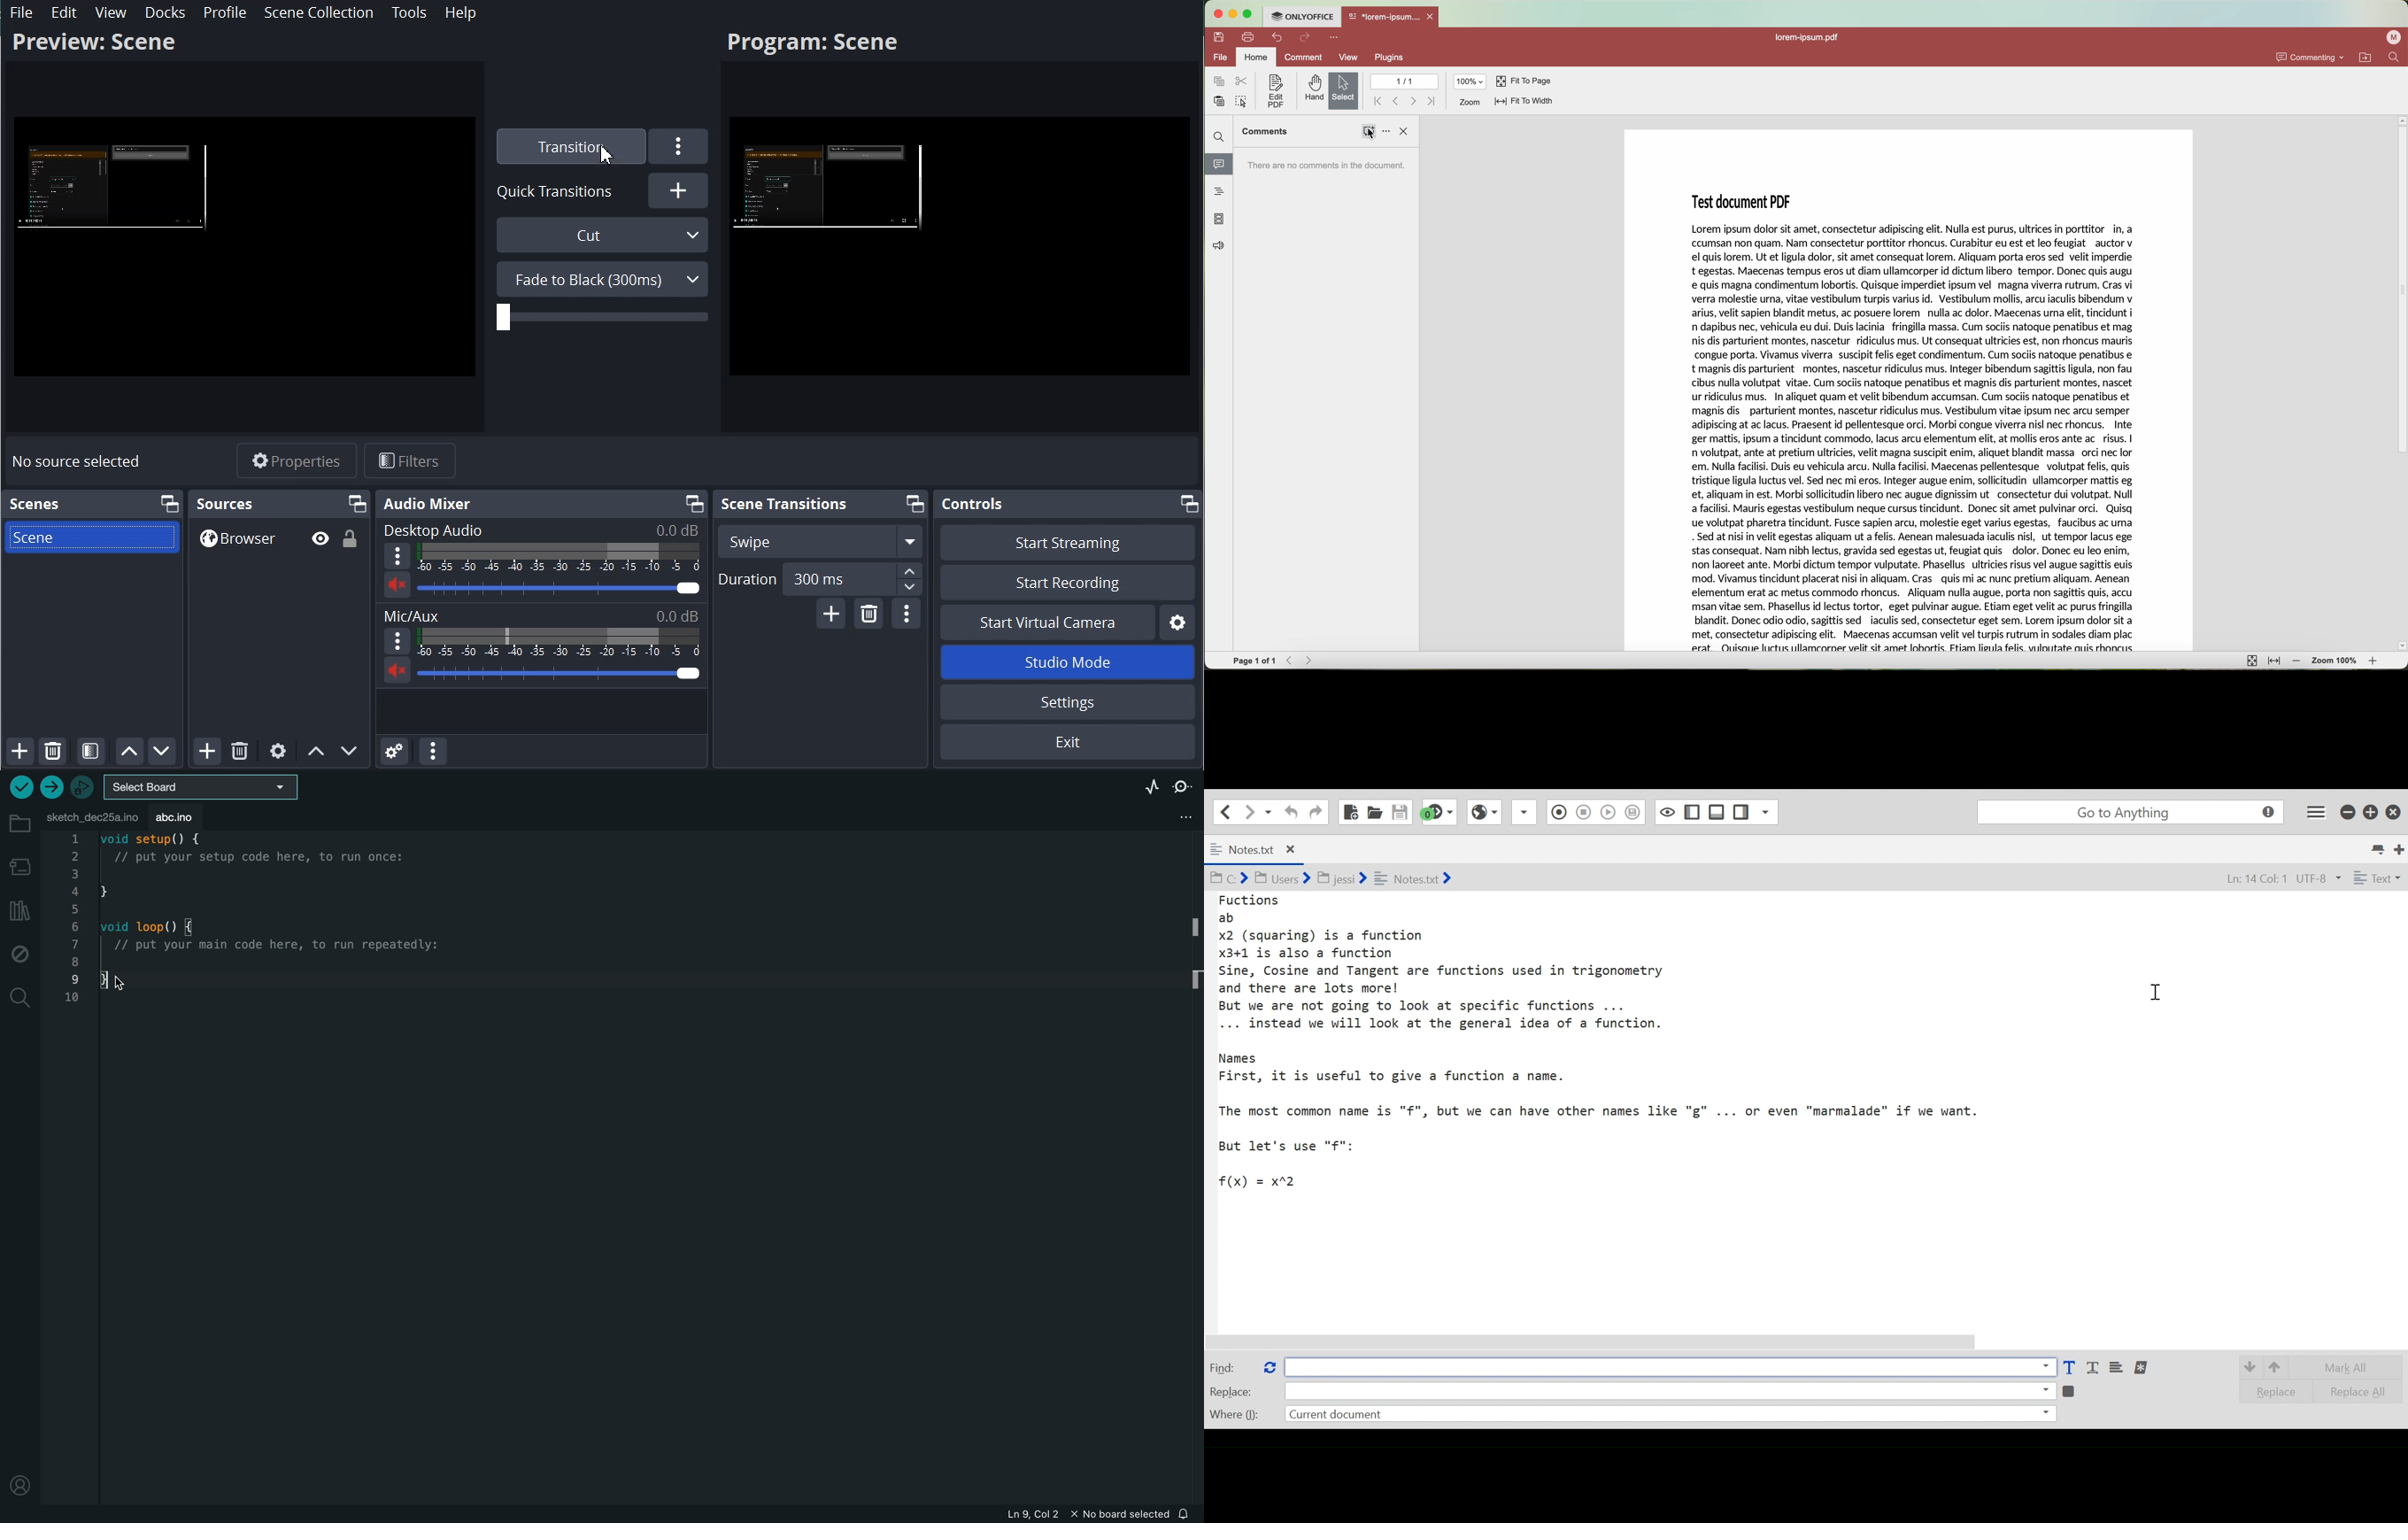 The image size is (2408, 1540). Describe the element at coordinates (93, 41) in the screenshot. I see `Program: Scene` at that location.